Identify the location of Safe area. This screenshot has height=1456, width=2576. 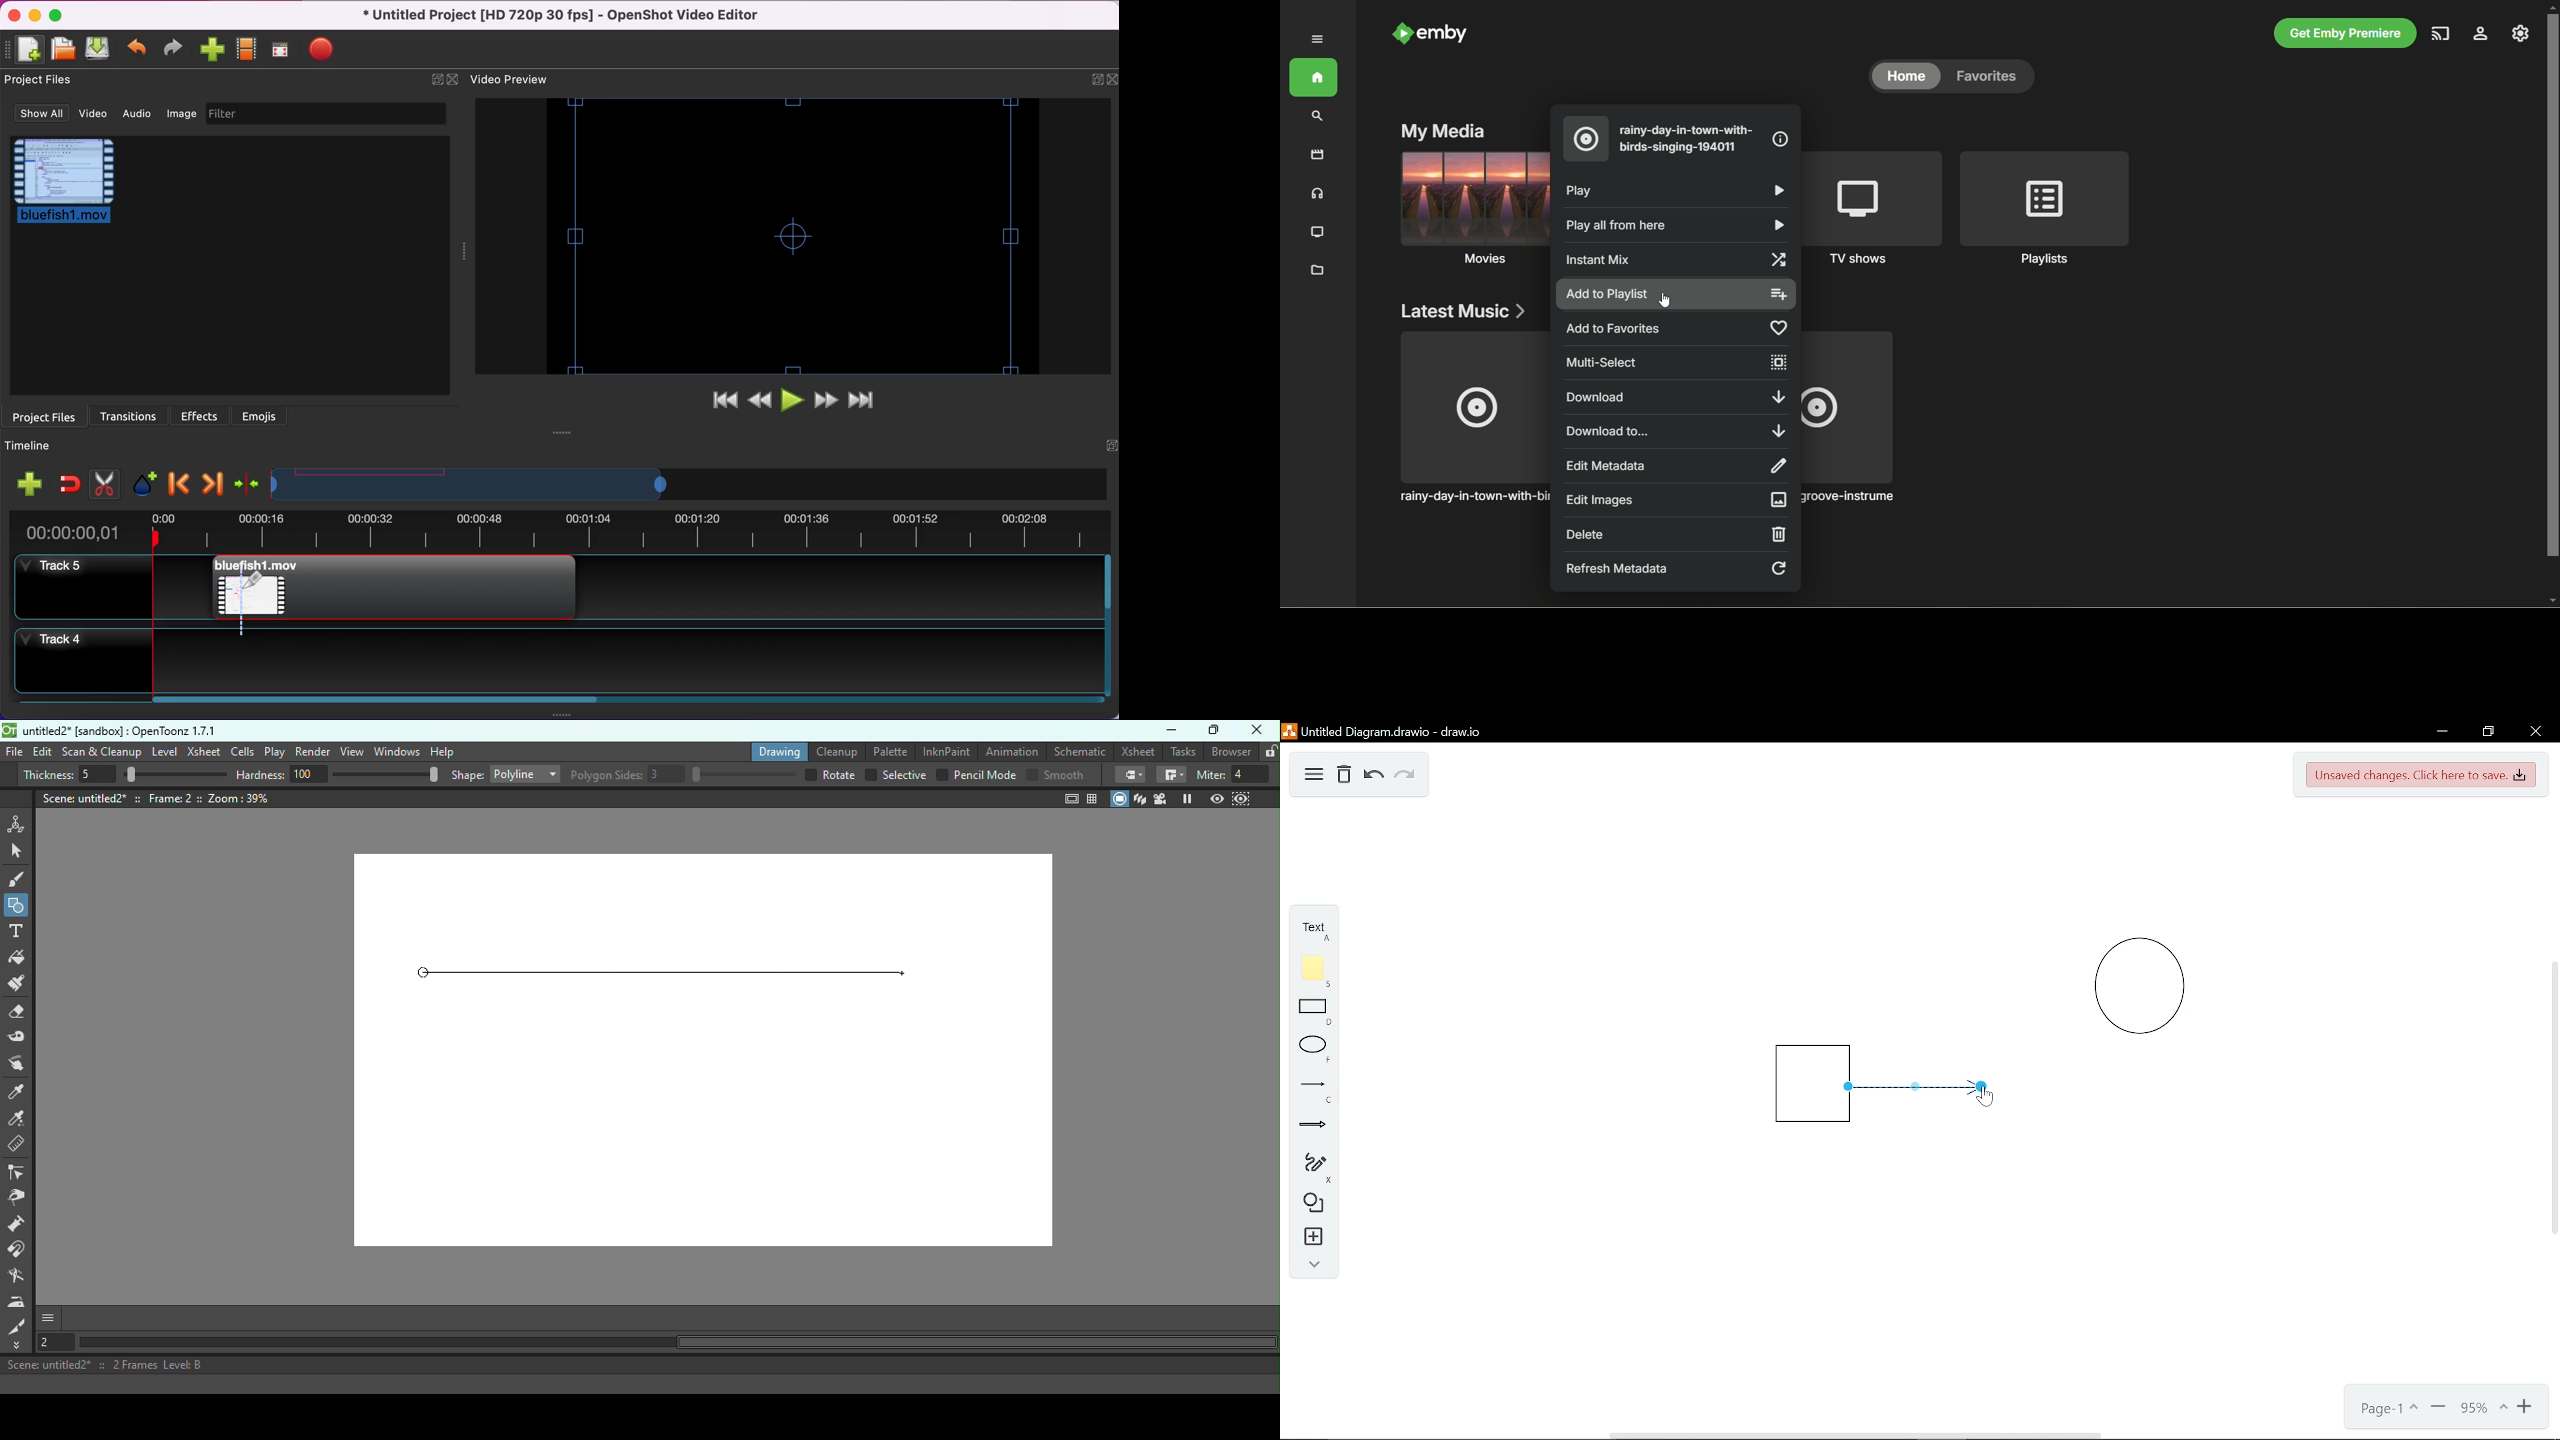
(1070, 800).